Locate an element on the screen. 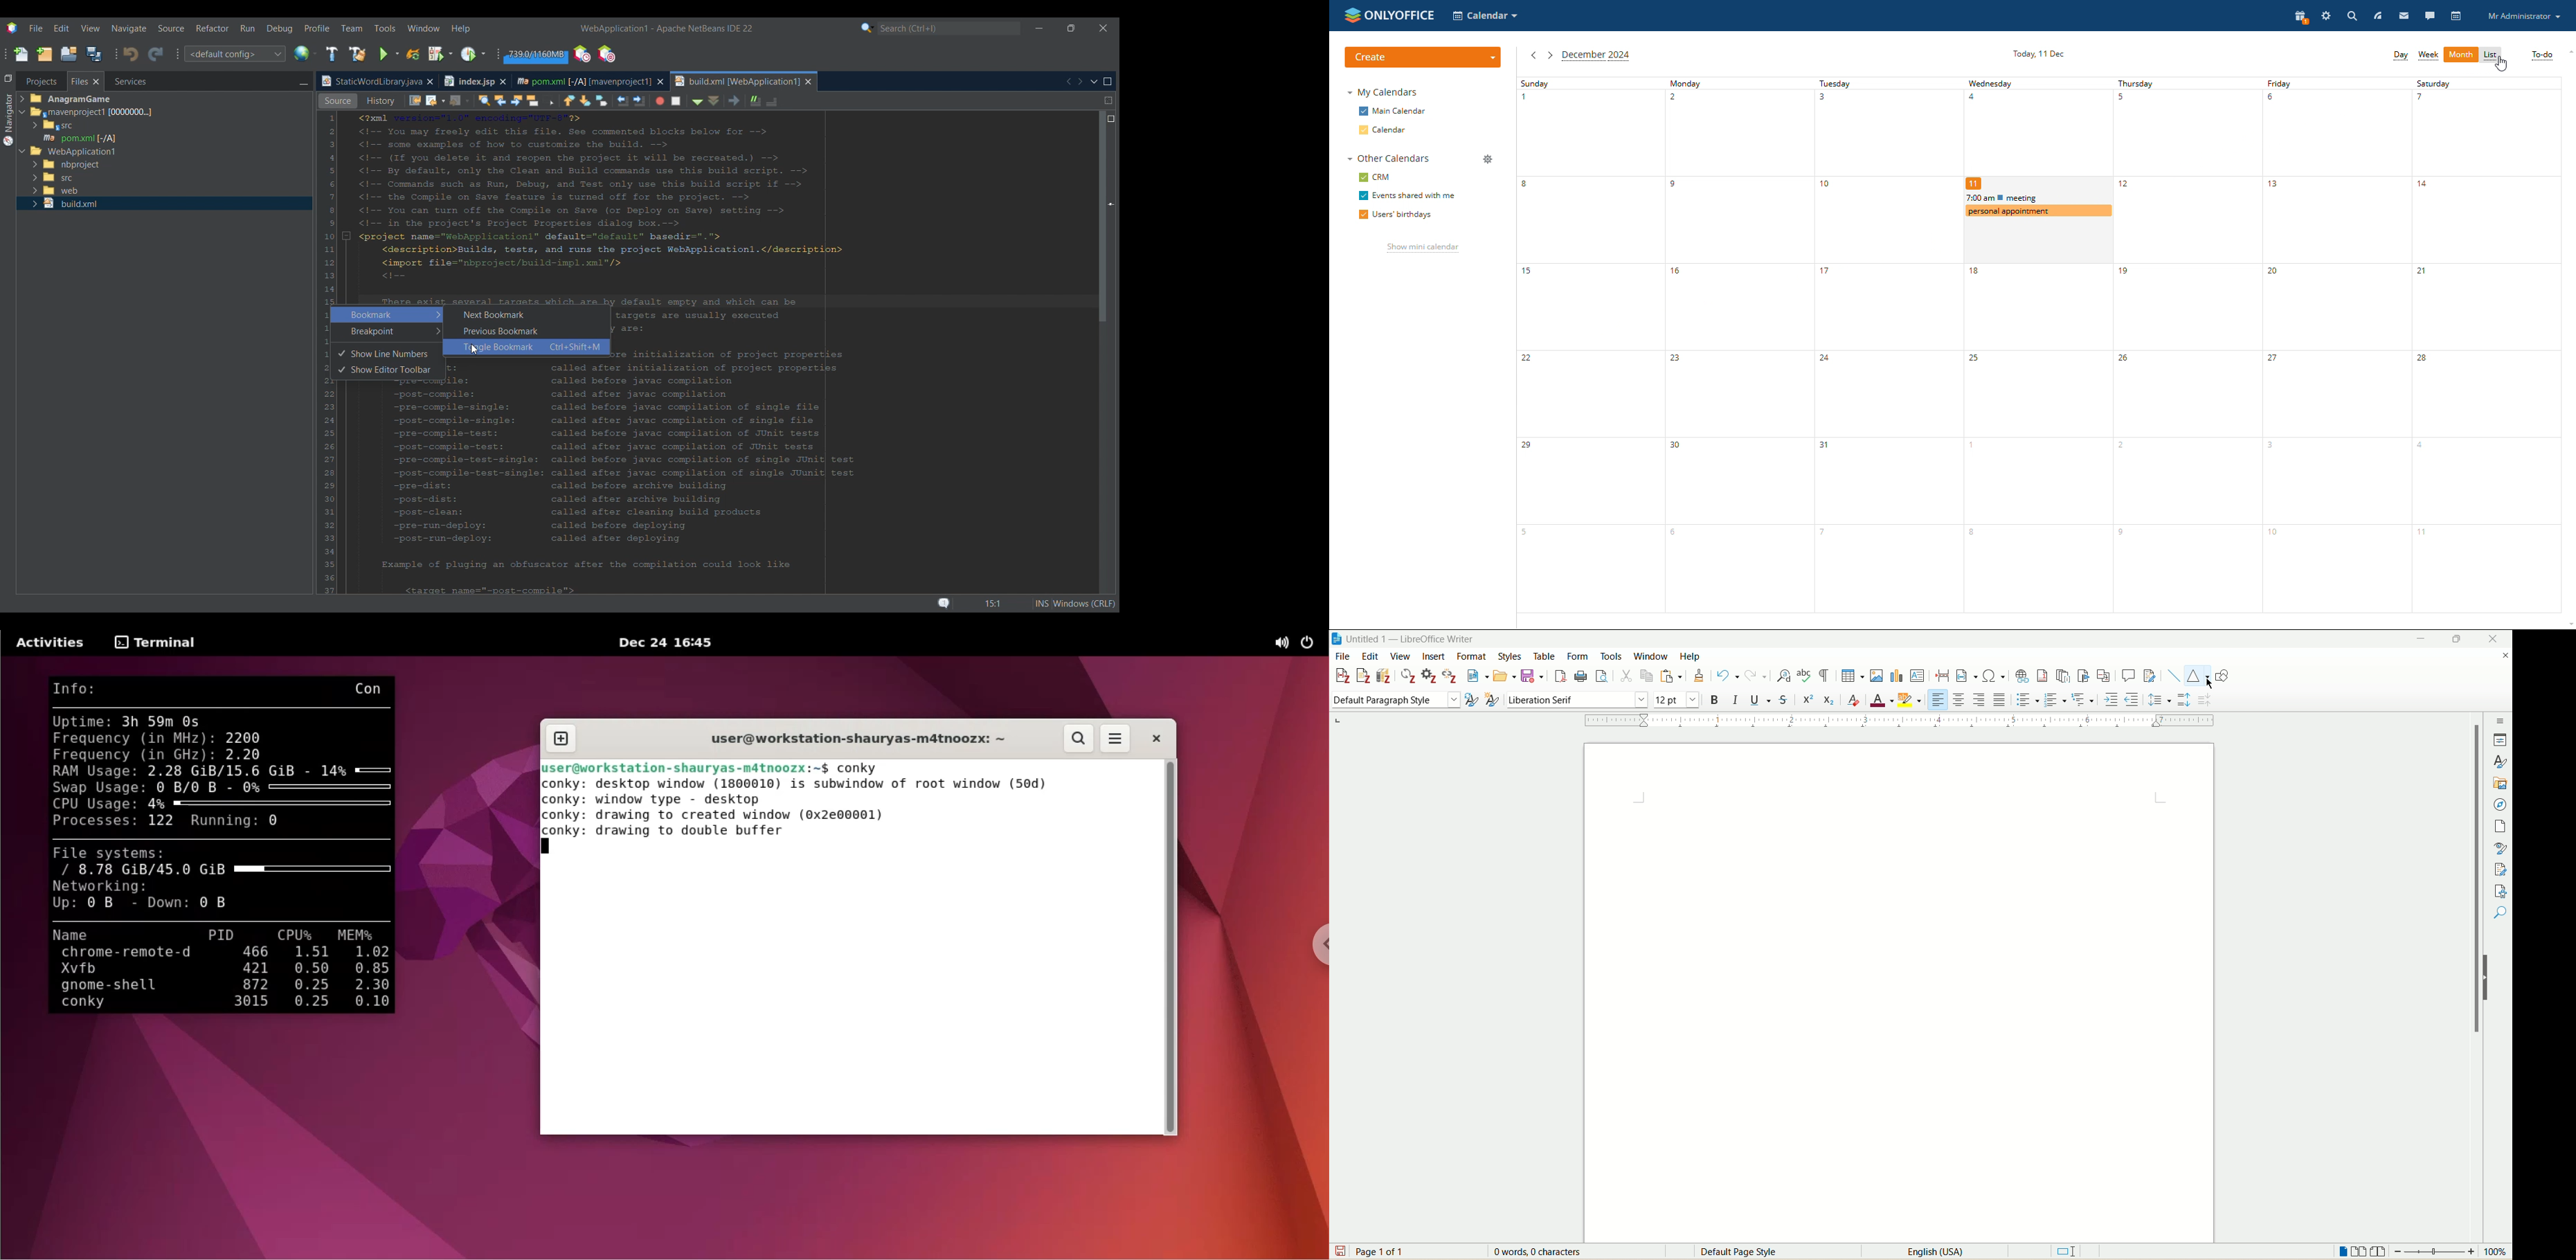 The image size is (2576, 1260). Garbage collection changed is located at coordinates (535, 56).